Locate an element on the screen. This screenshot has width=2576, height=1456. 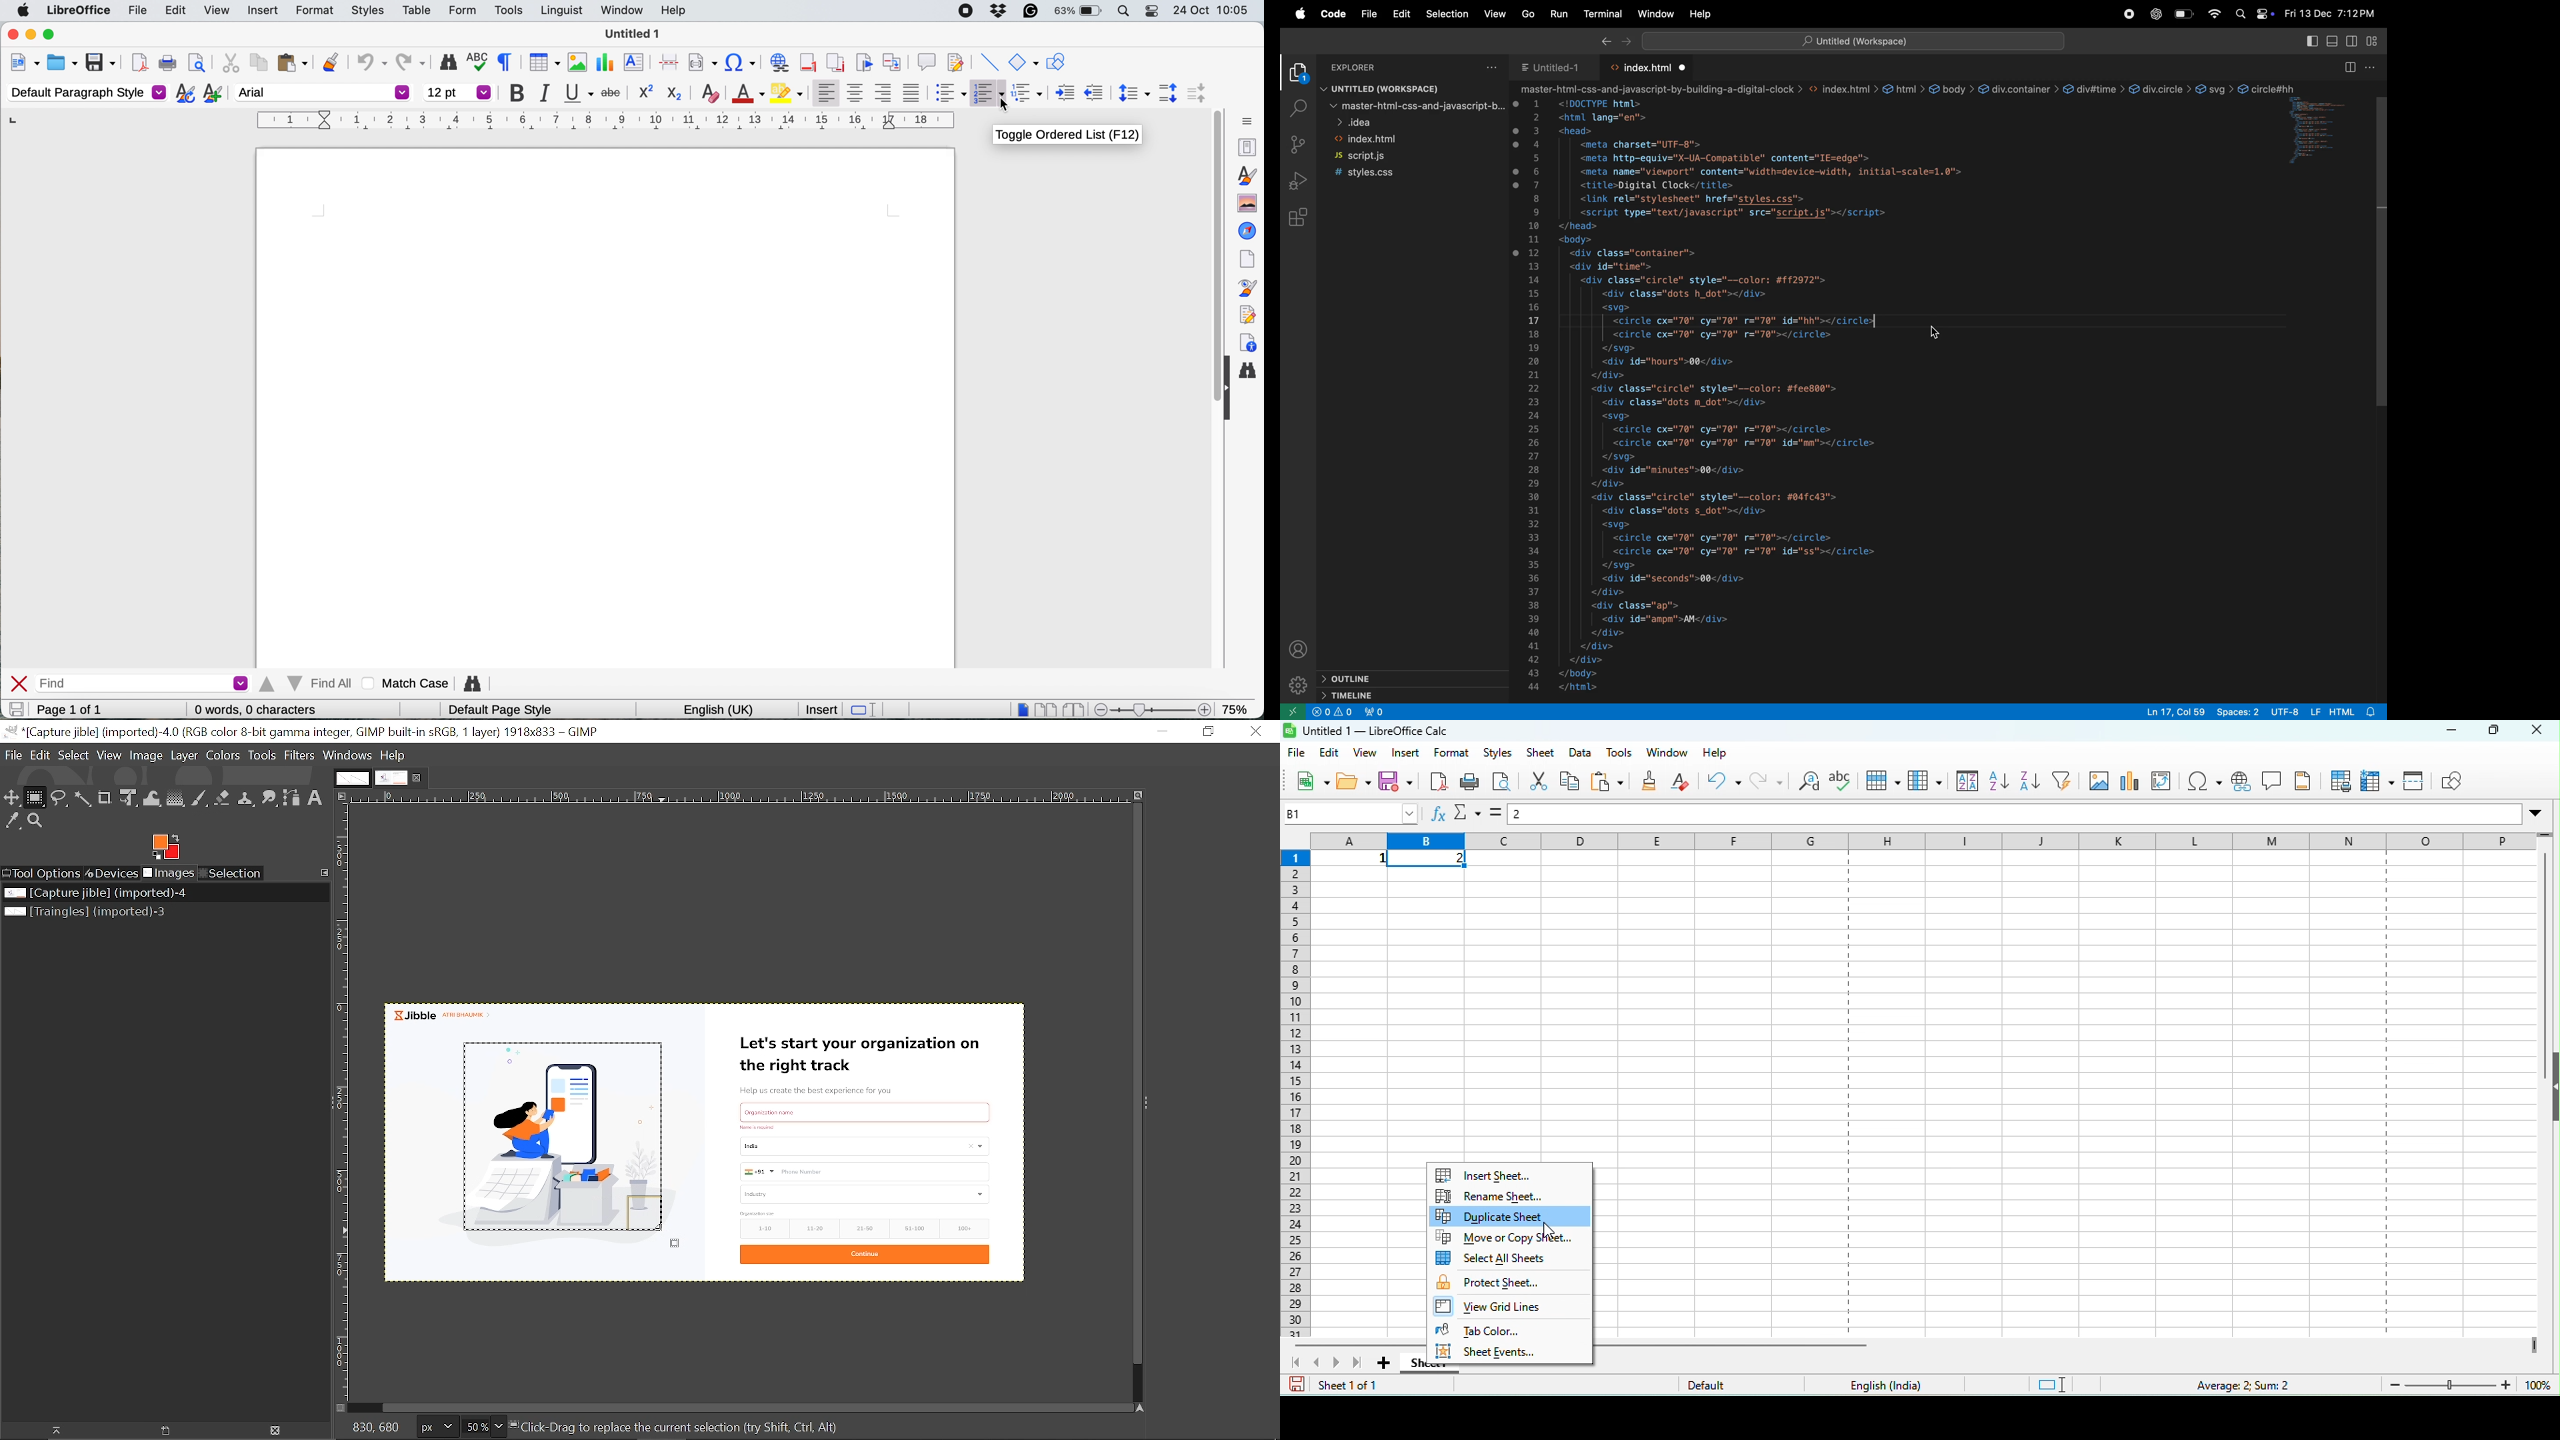
Help is located at coordinates (1703, 12).